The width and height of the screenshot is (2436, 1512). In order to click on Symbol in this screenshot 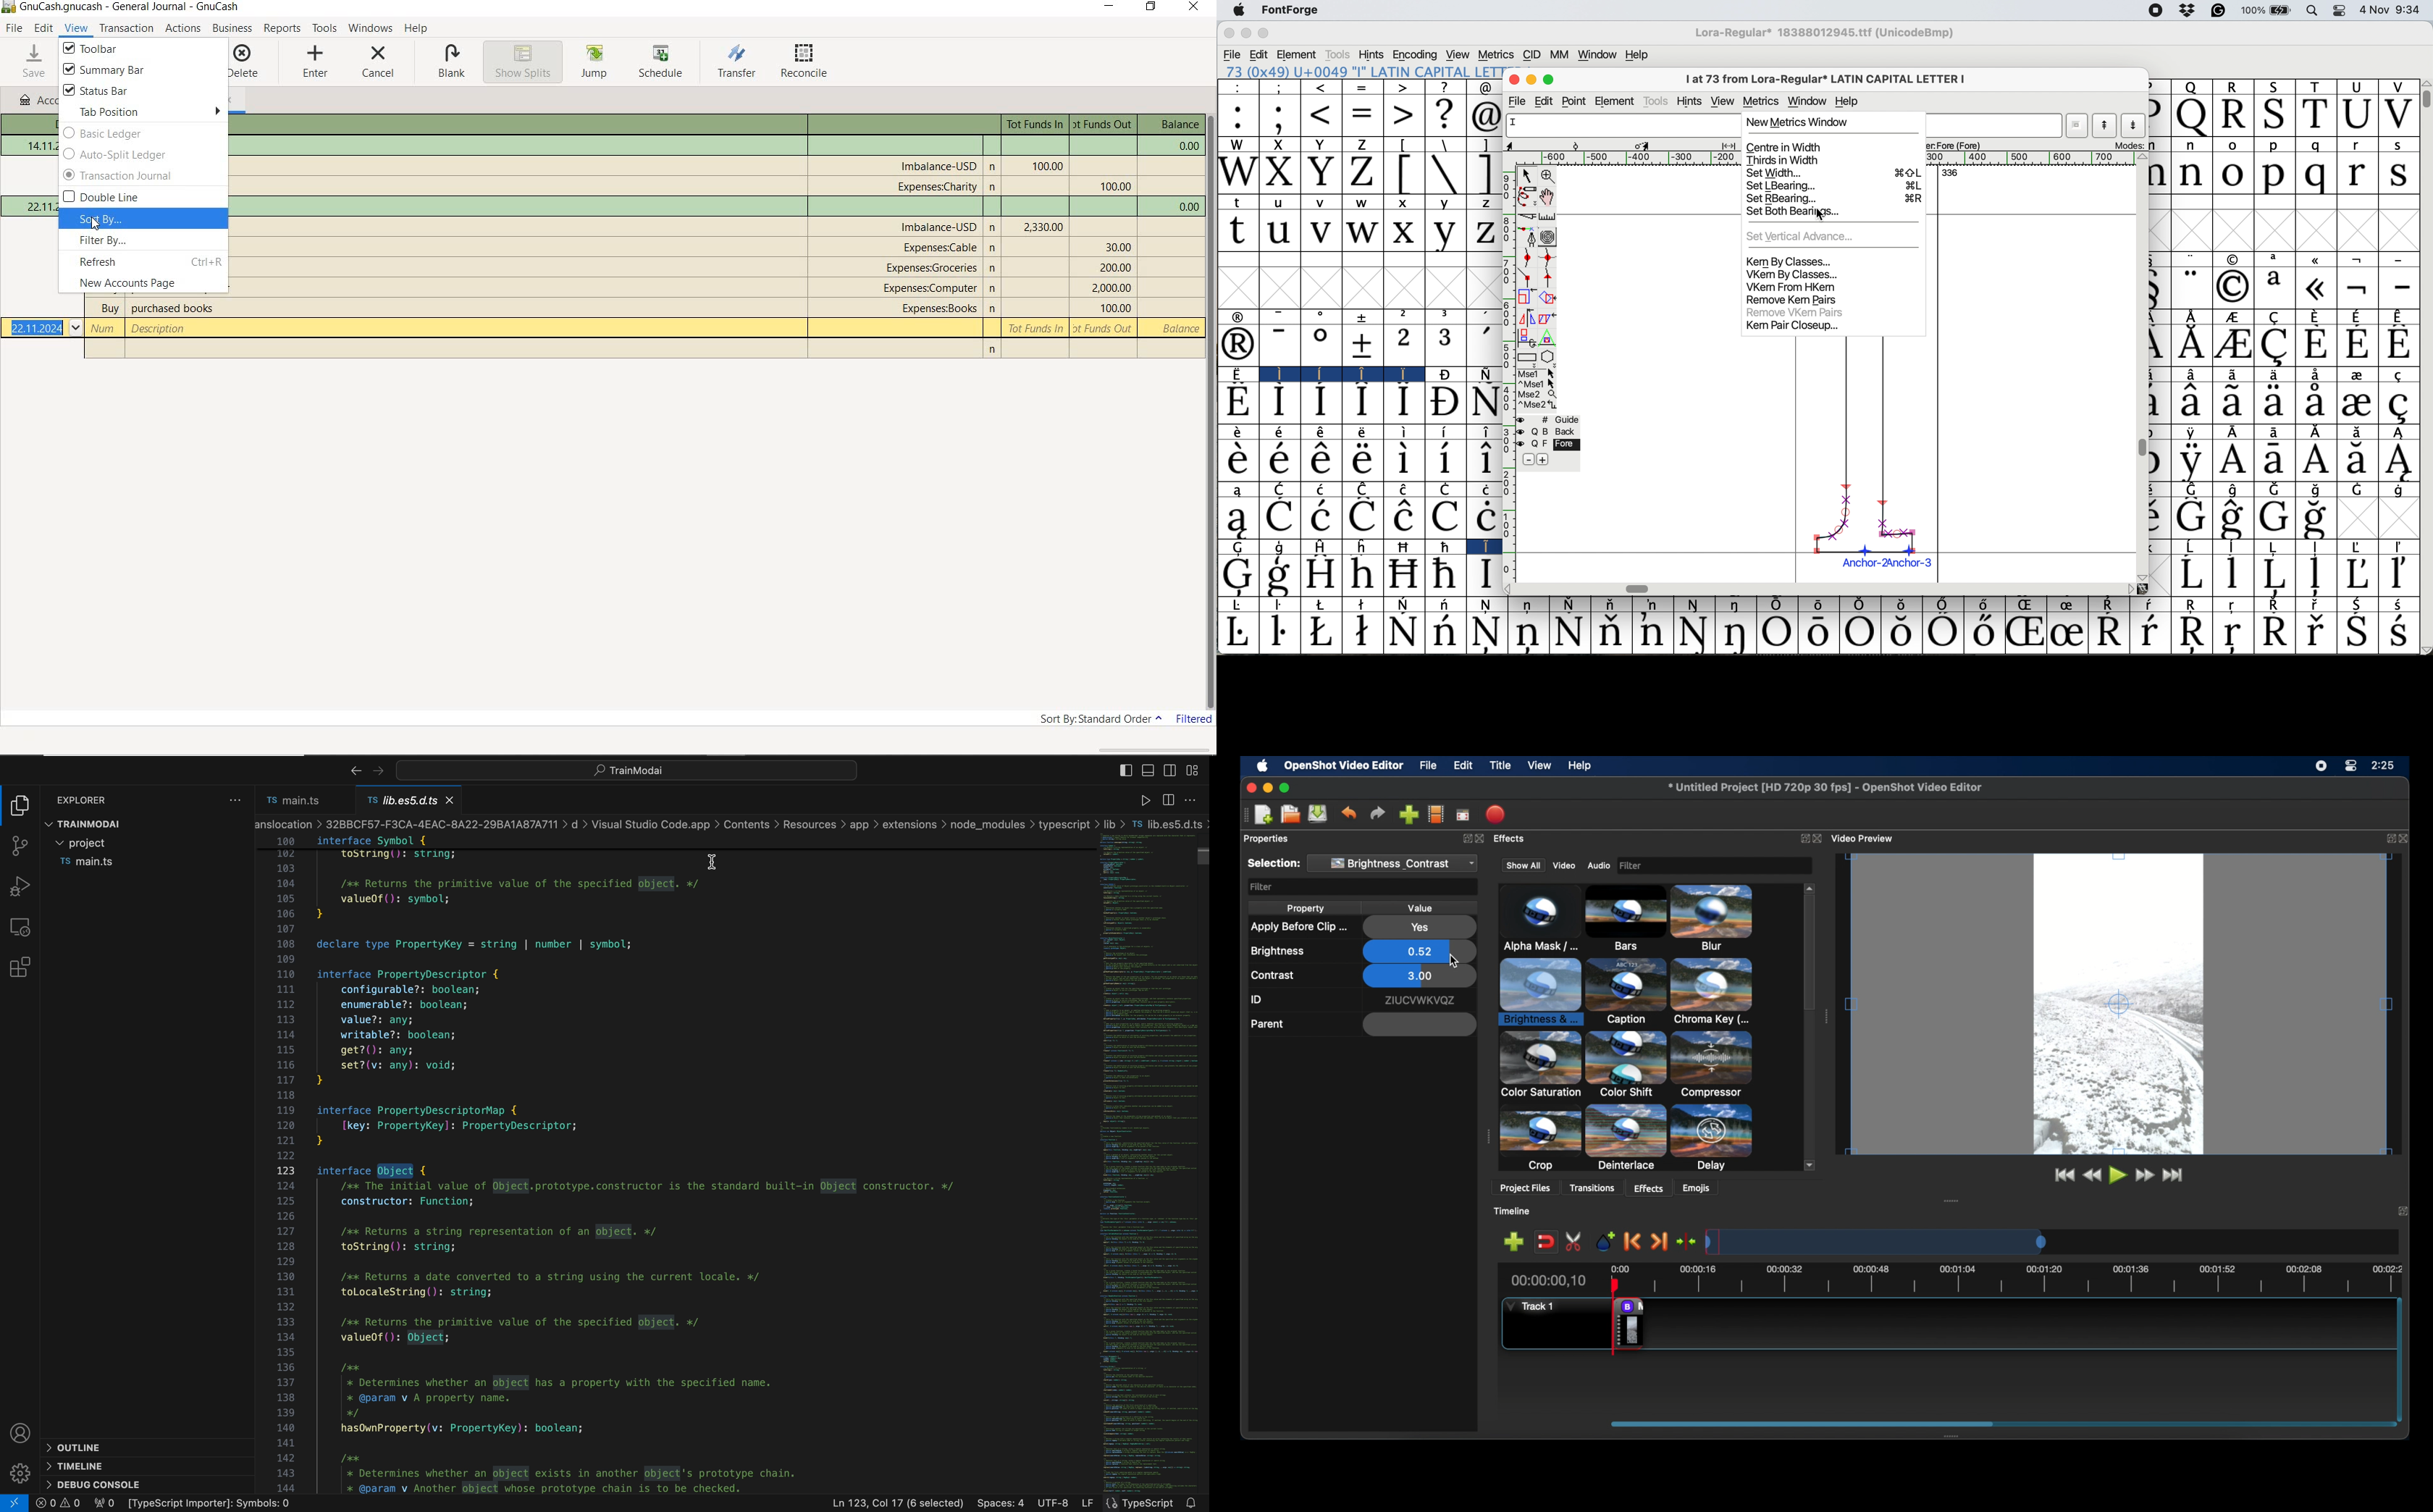, I will do `click(2276, 346)`.